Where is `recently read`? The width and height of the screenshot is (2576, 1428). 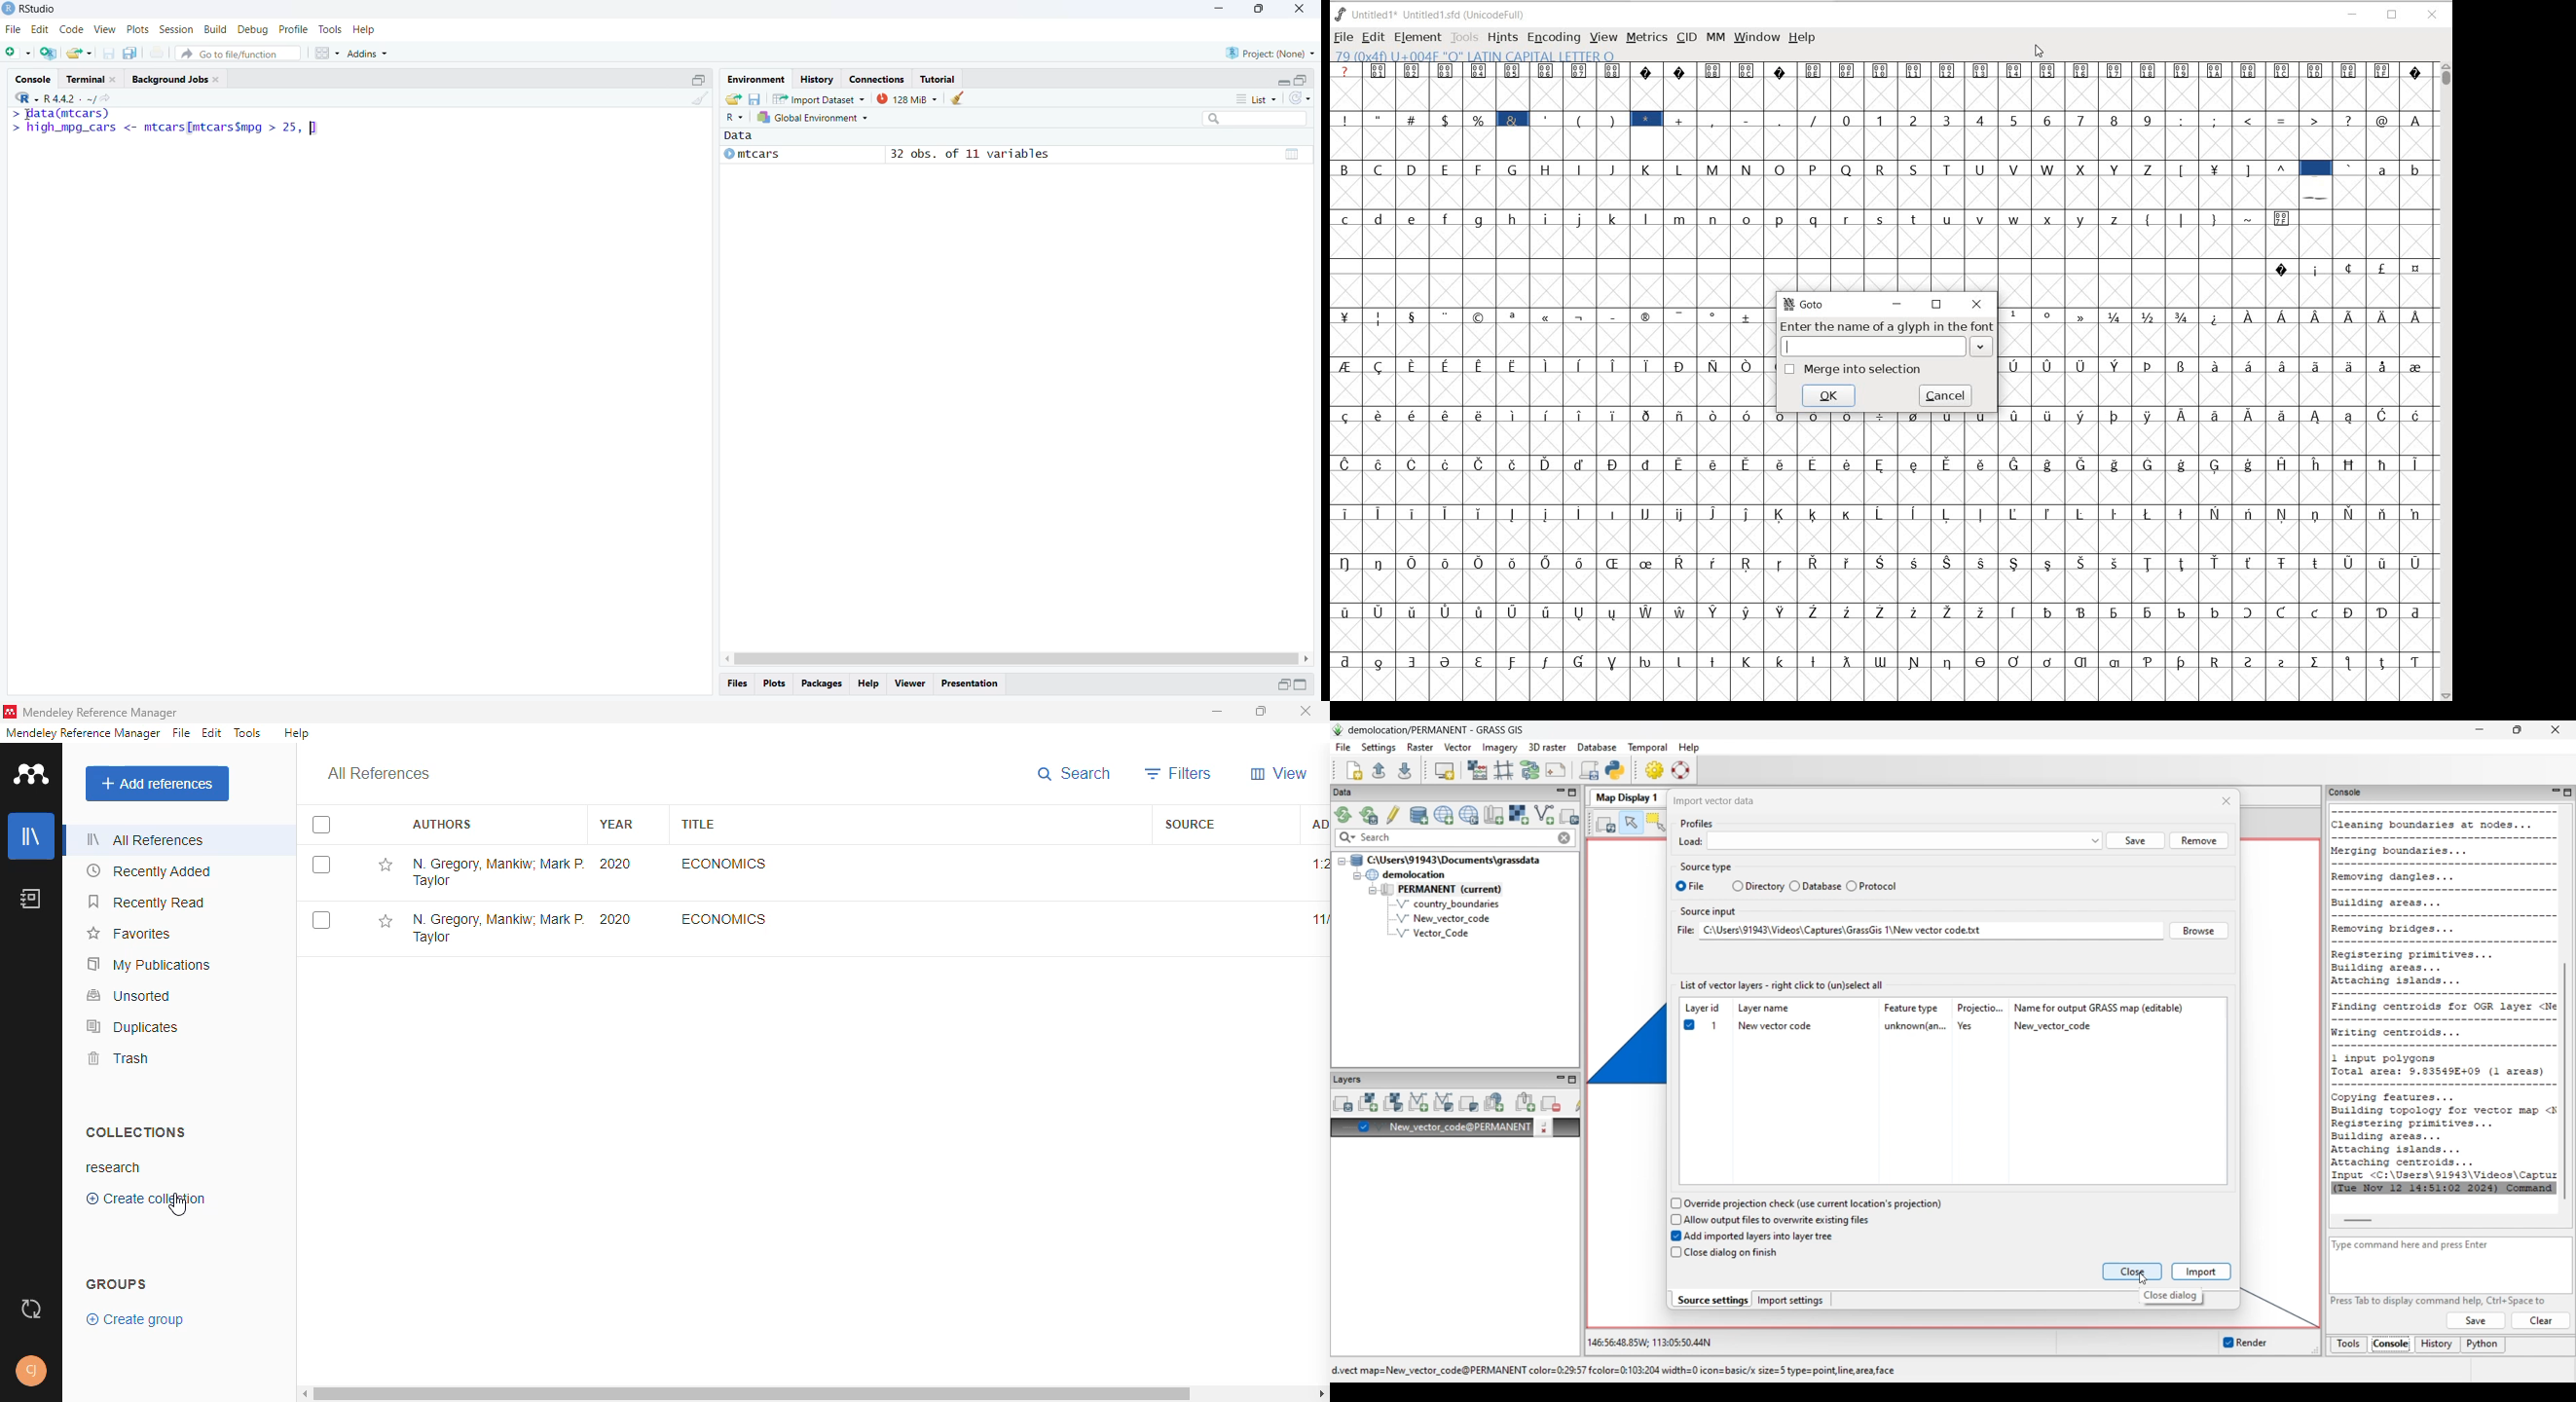 recently read is located at coordinates (148, 902).